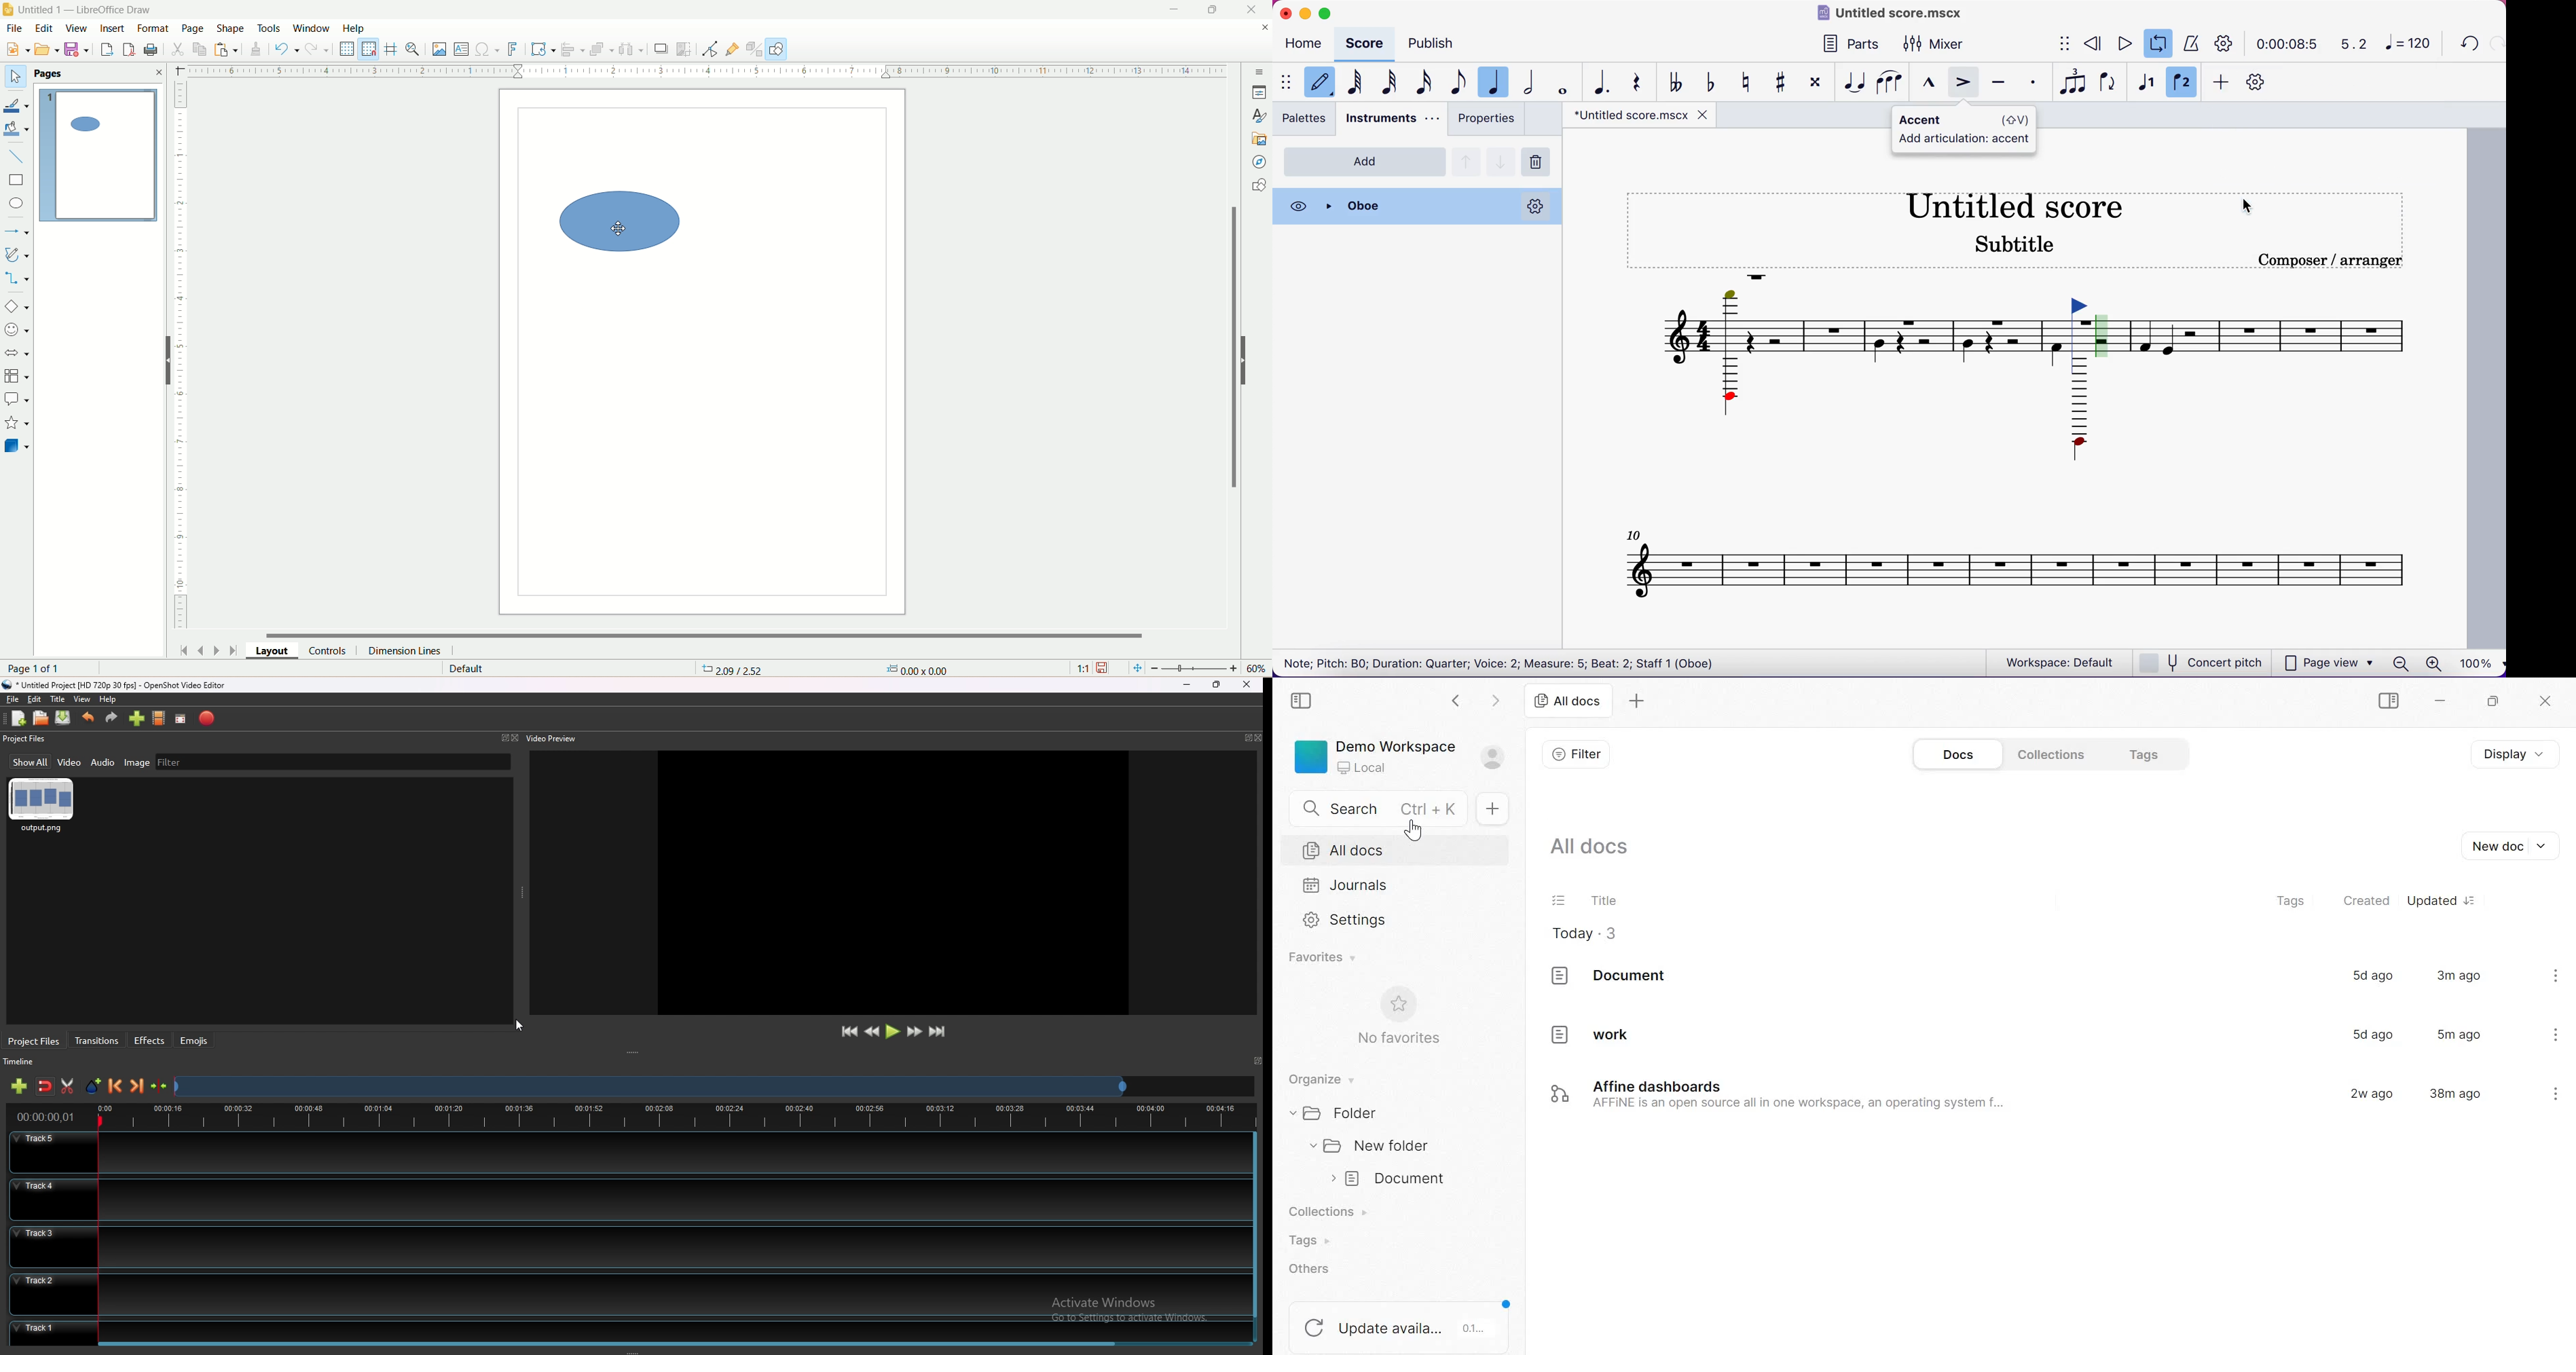 Image resolution: width=2576 pixels, height=1372 pixels. I want to click on display grid, so click(347, 49).